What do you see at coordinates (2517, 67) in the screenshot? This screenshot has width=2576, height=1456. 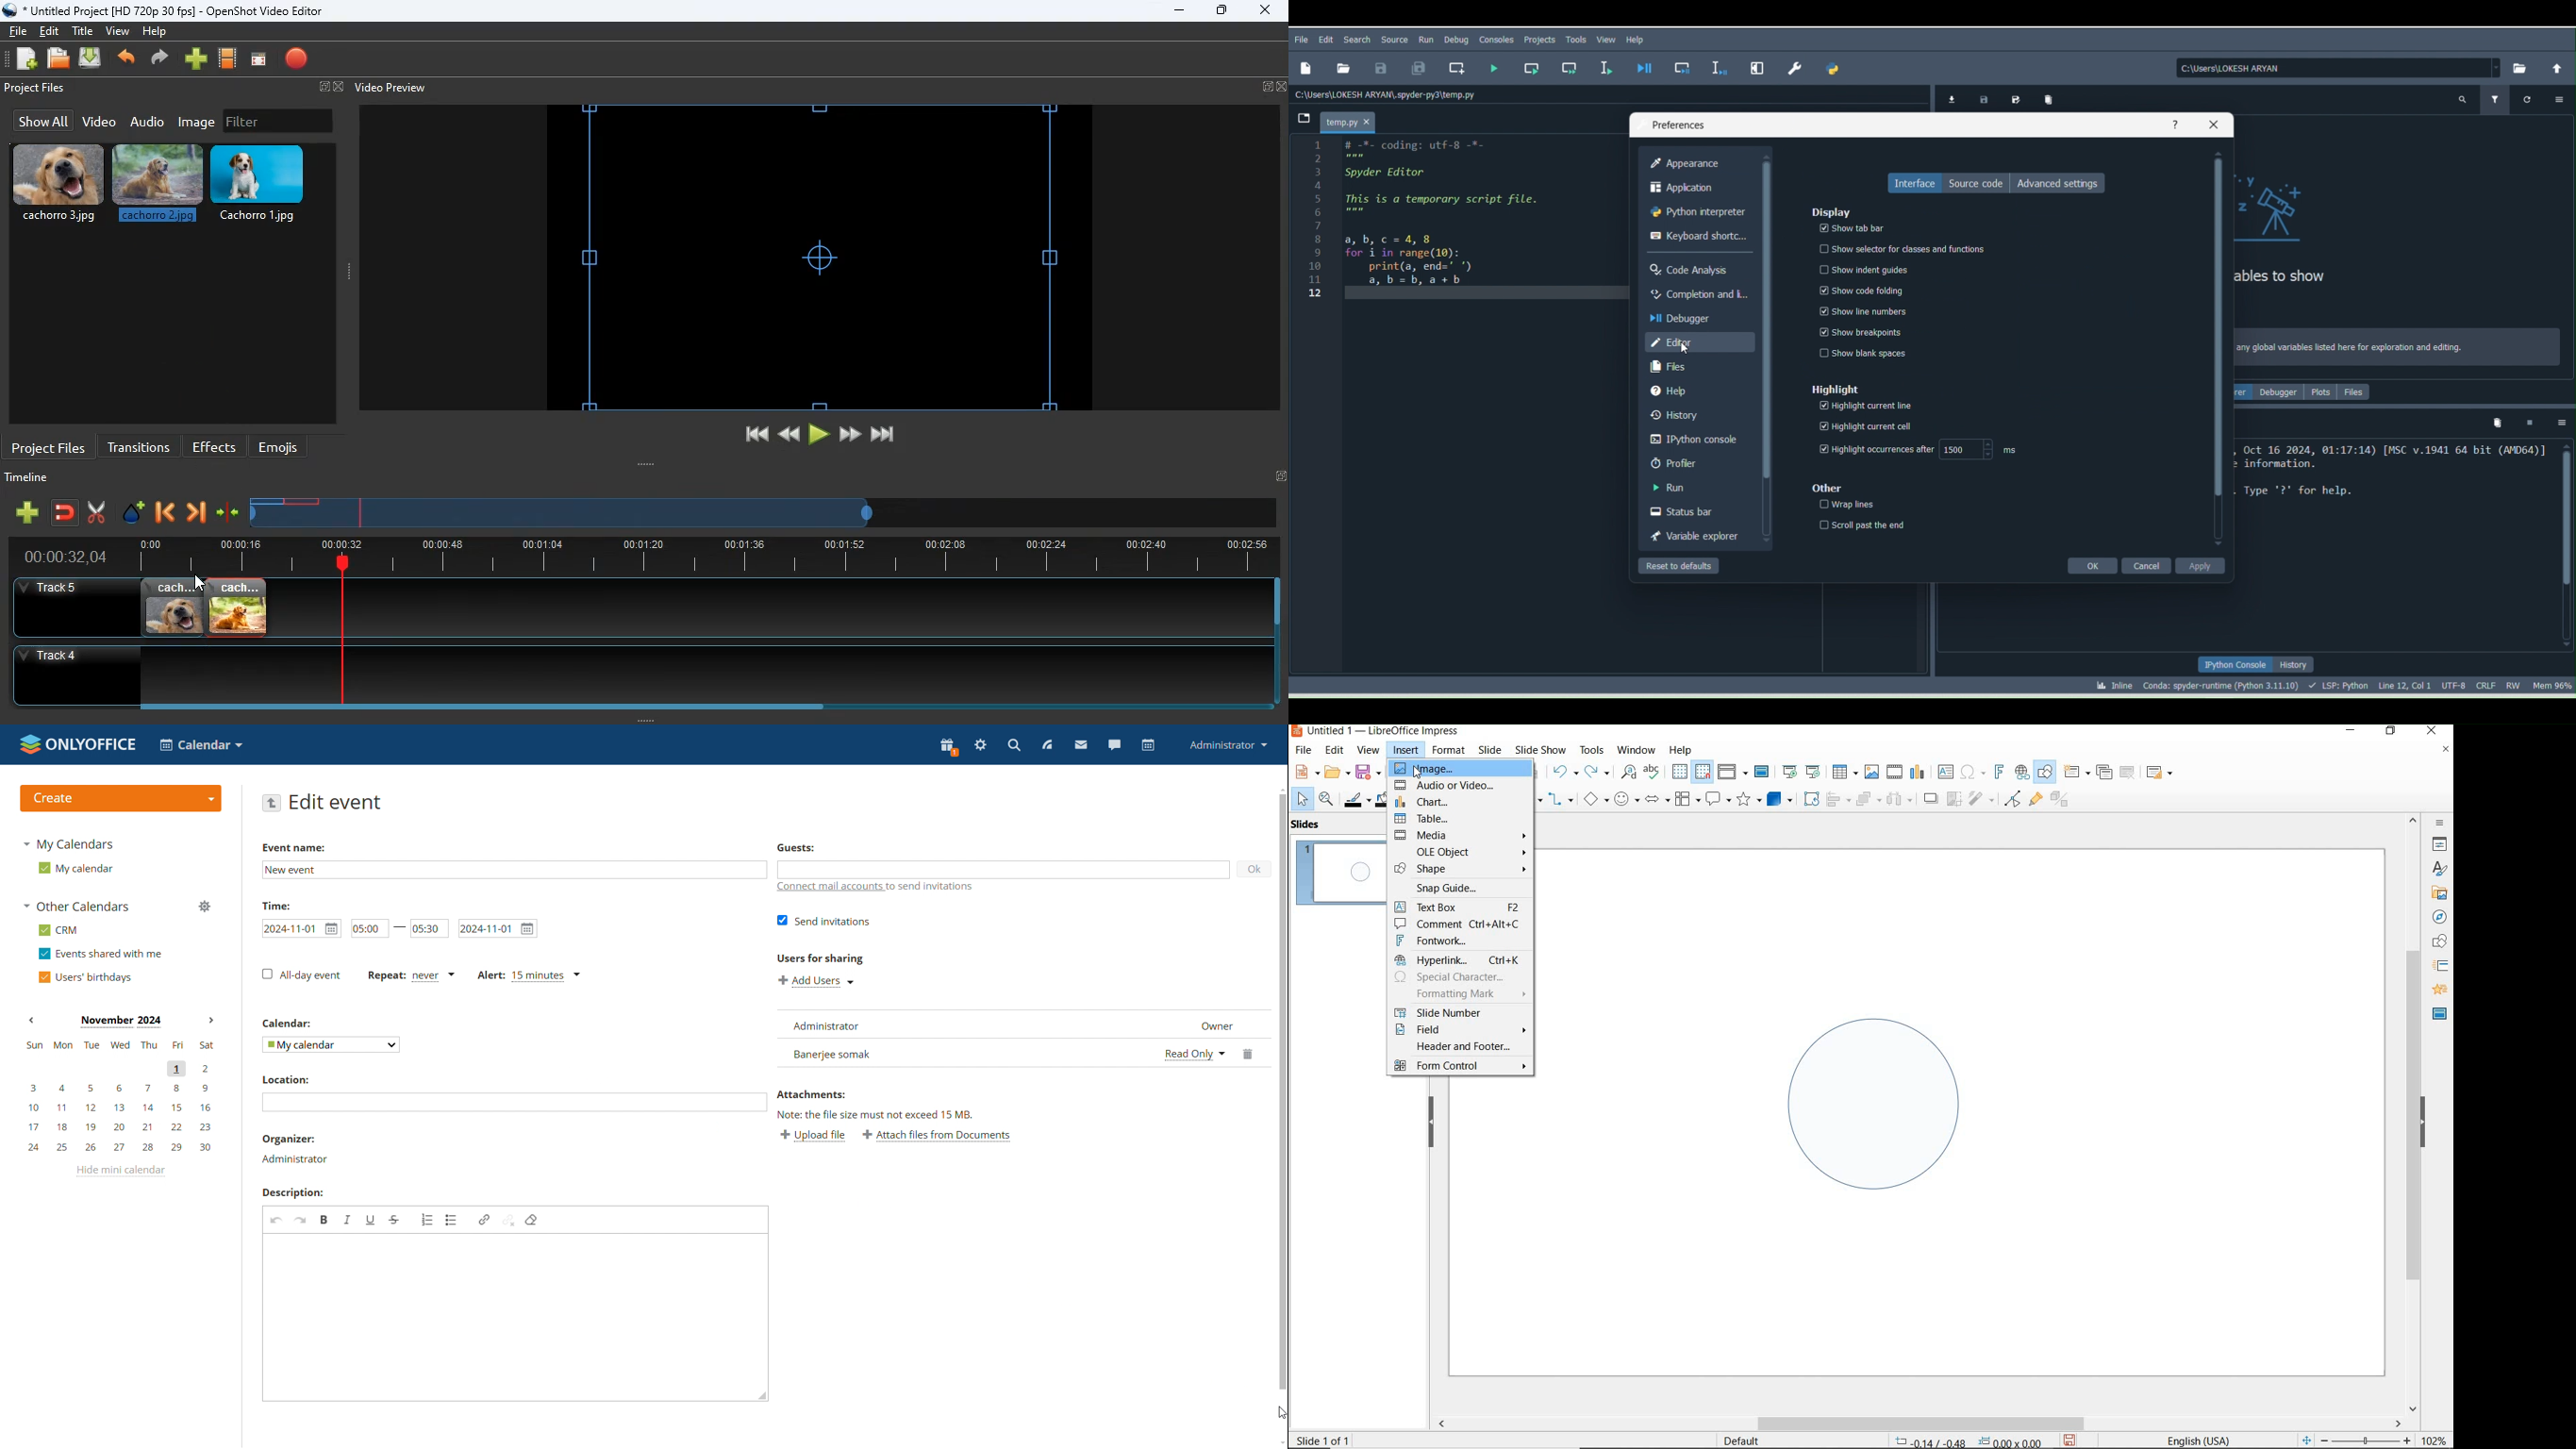 I see `Browse a working directory` at bounding box center [2517, 67].